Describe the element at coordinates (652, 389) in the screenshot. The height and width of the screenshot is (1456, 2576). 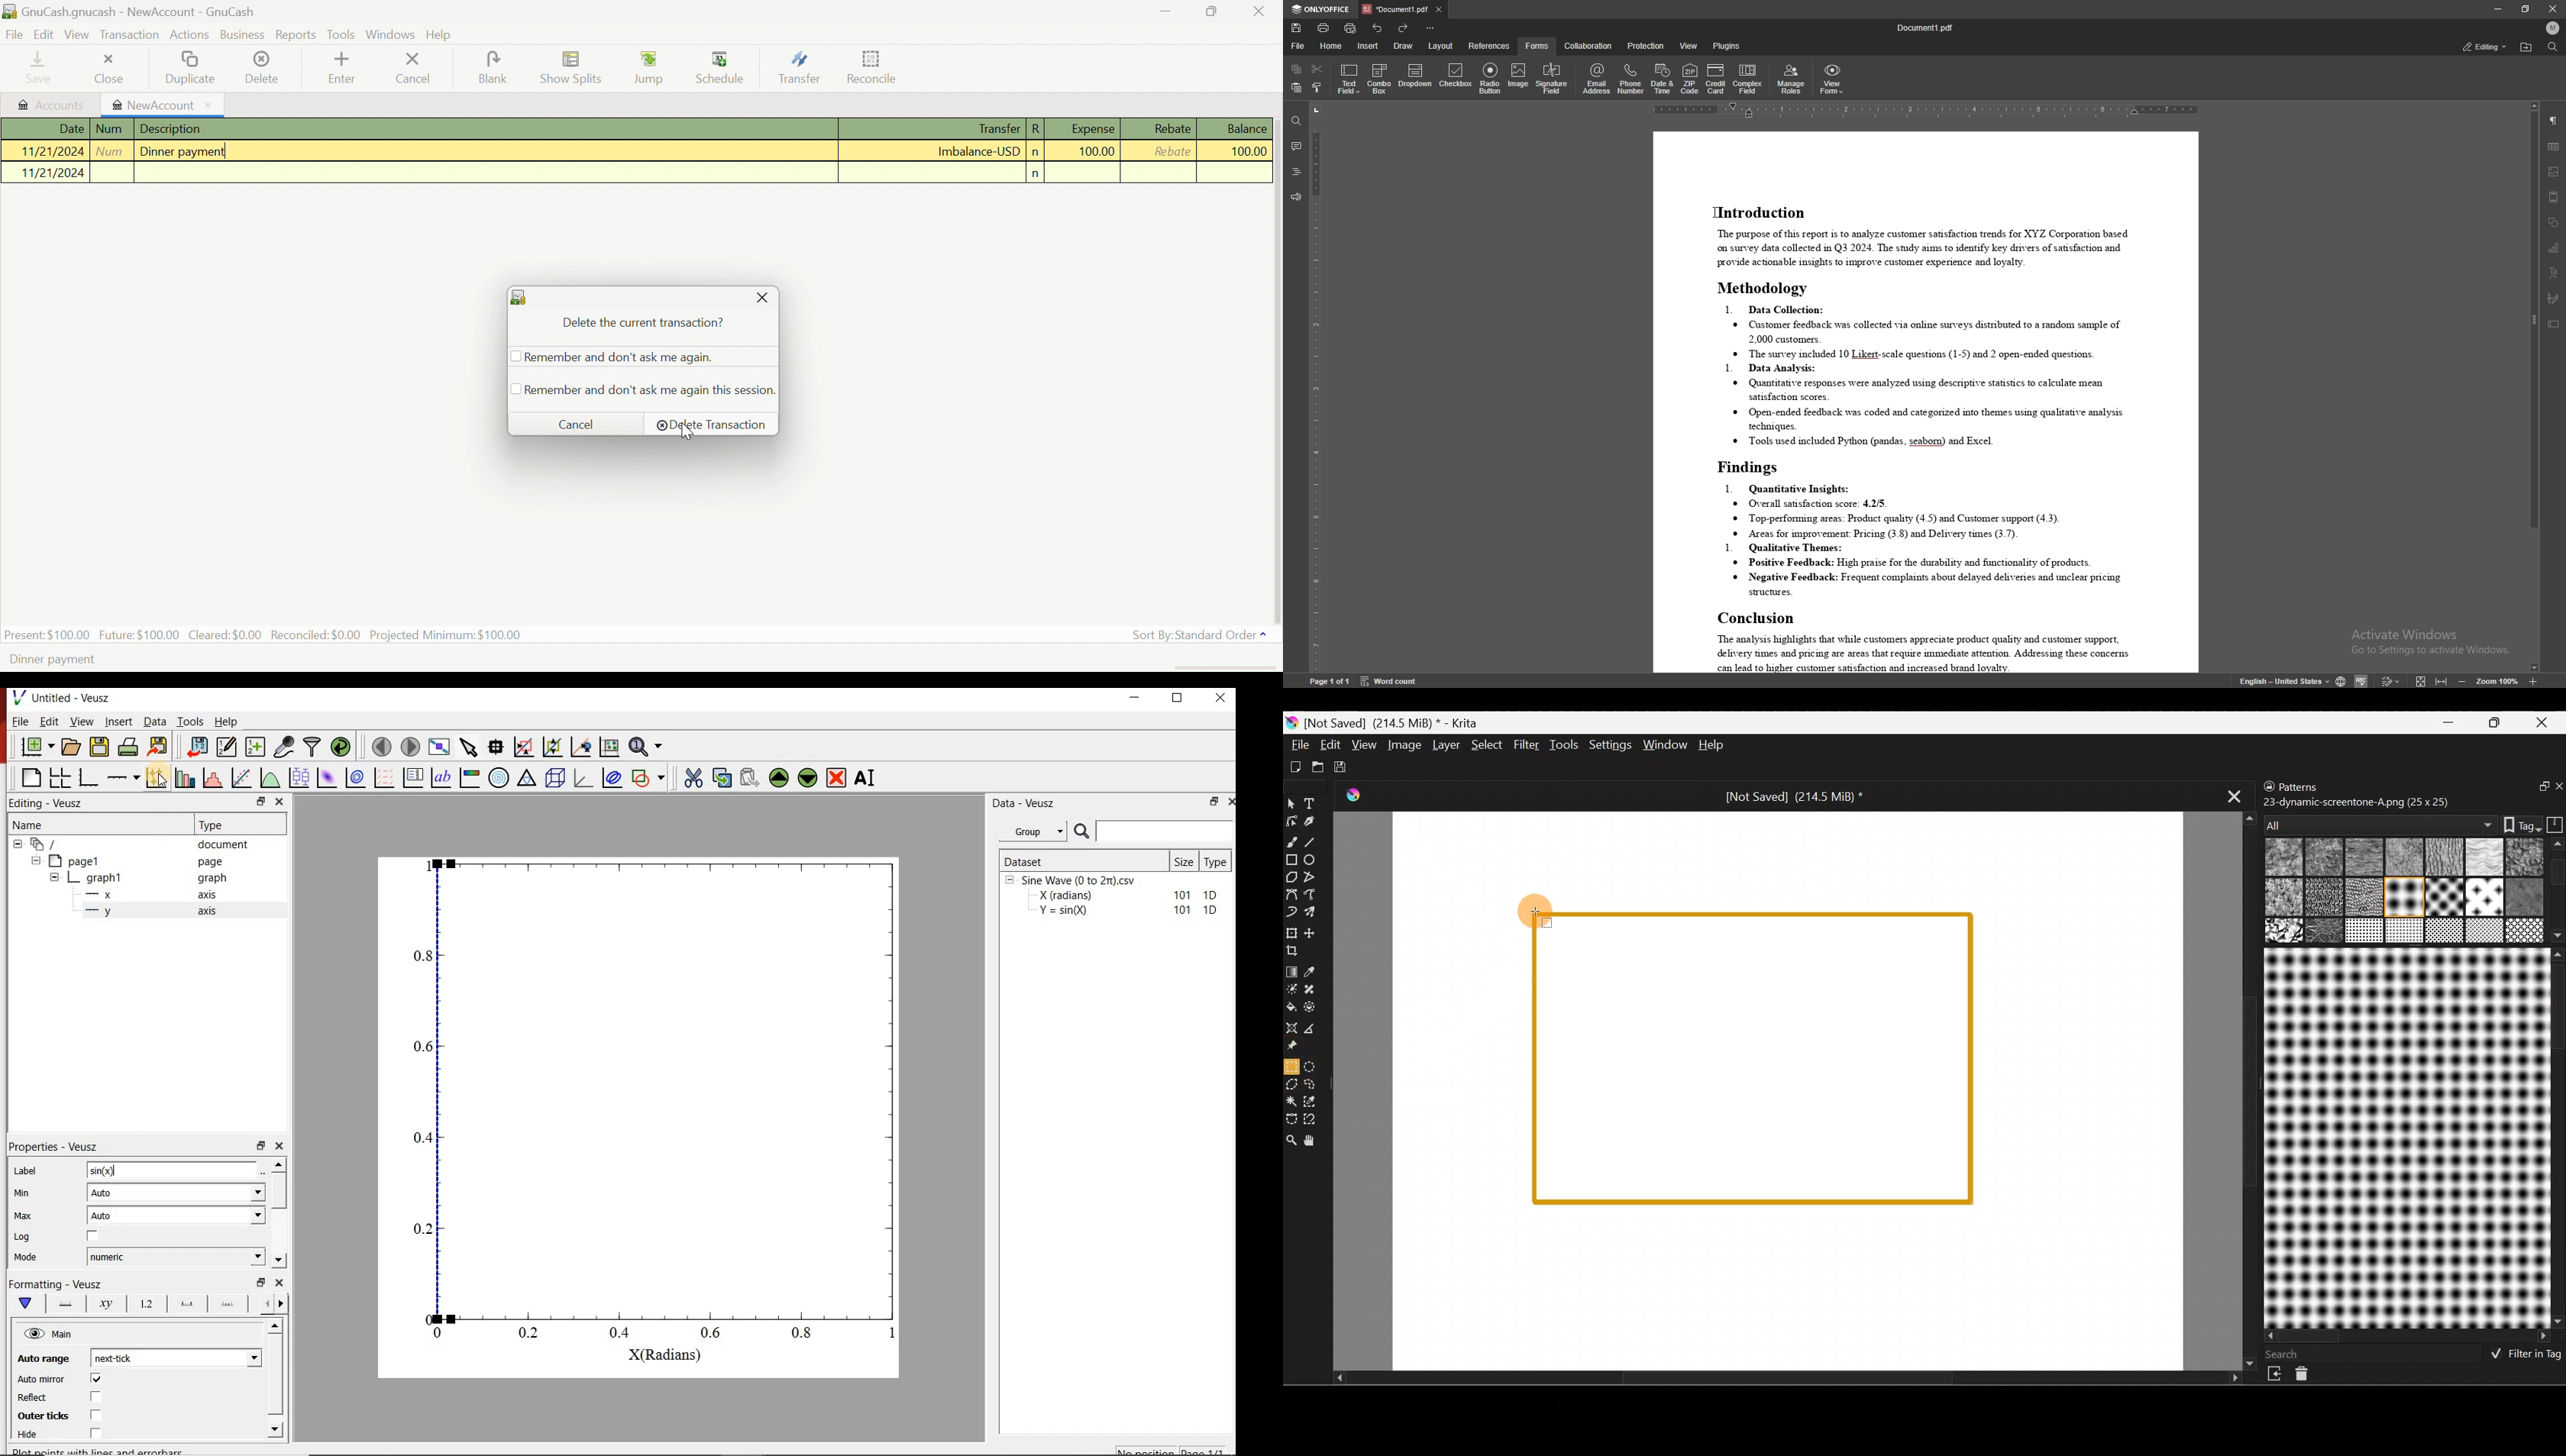
I see `Remember and don't ask me again this session.` at that location.